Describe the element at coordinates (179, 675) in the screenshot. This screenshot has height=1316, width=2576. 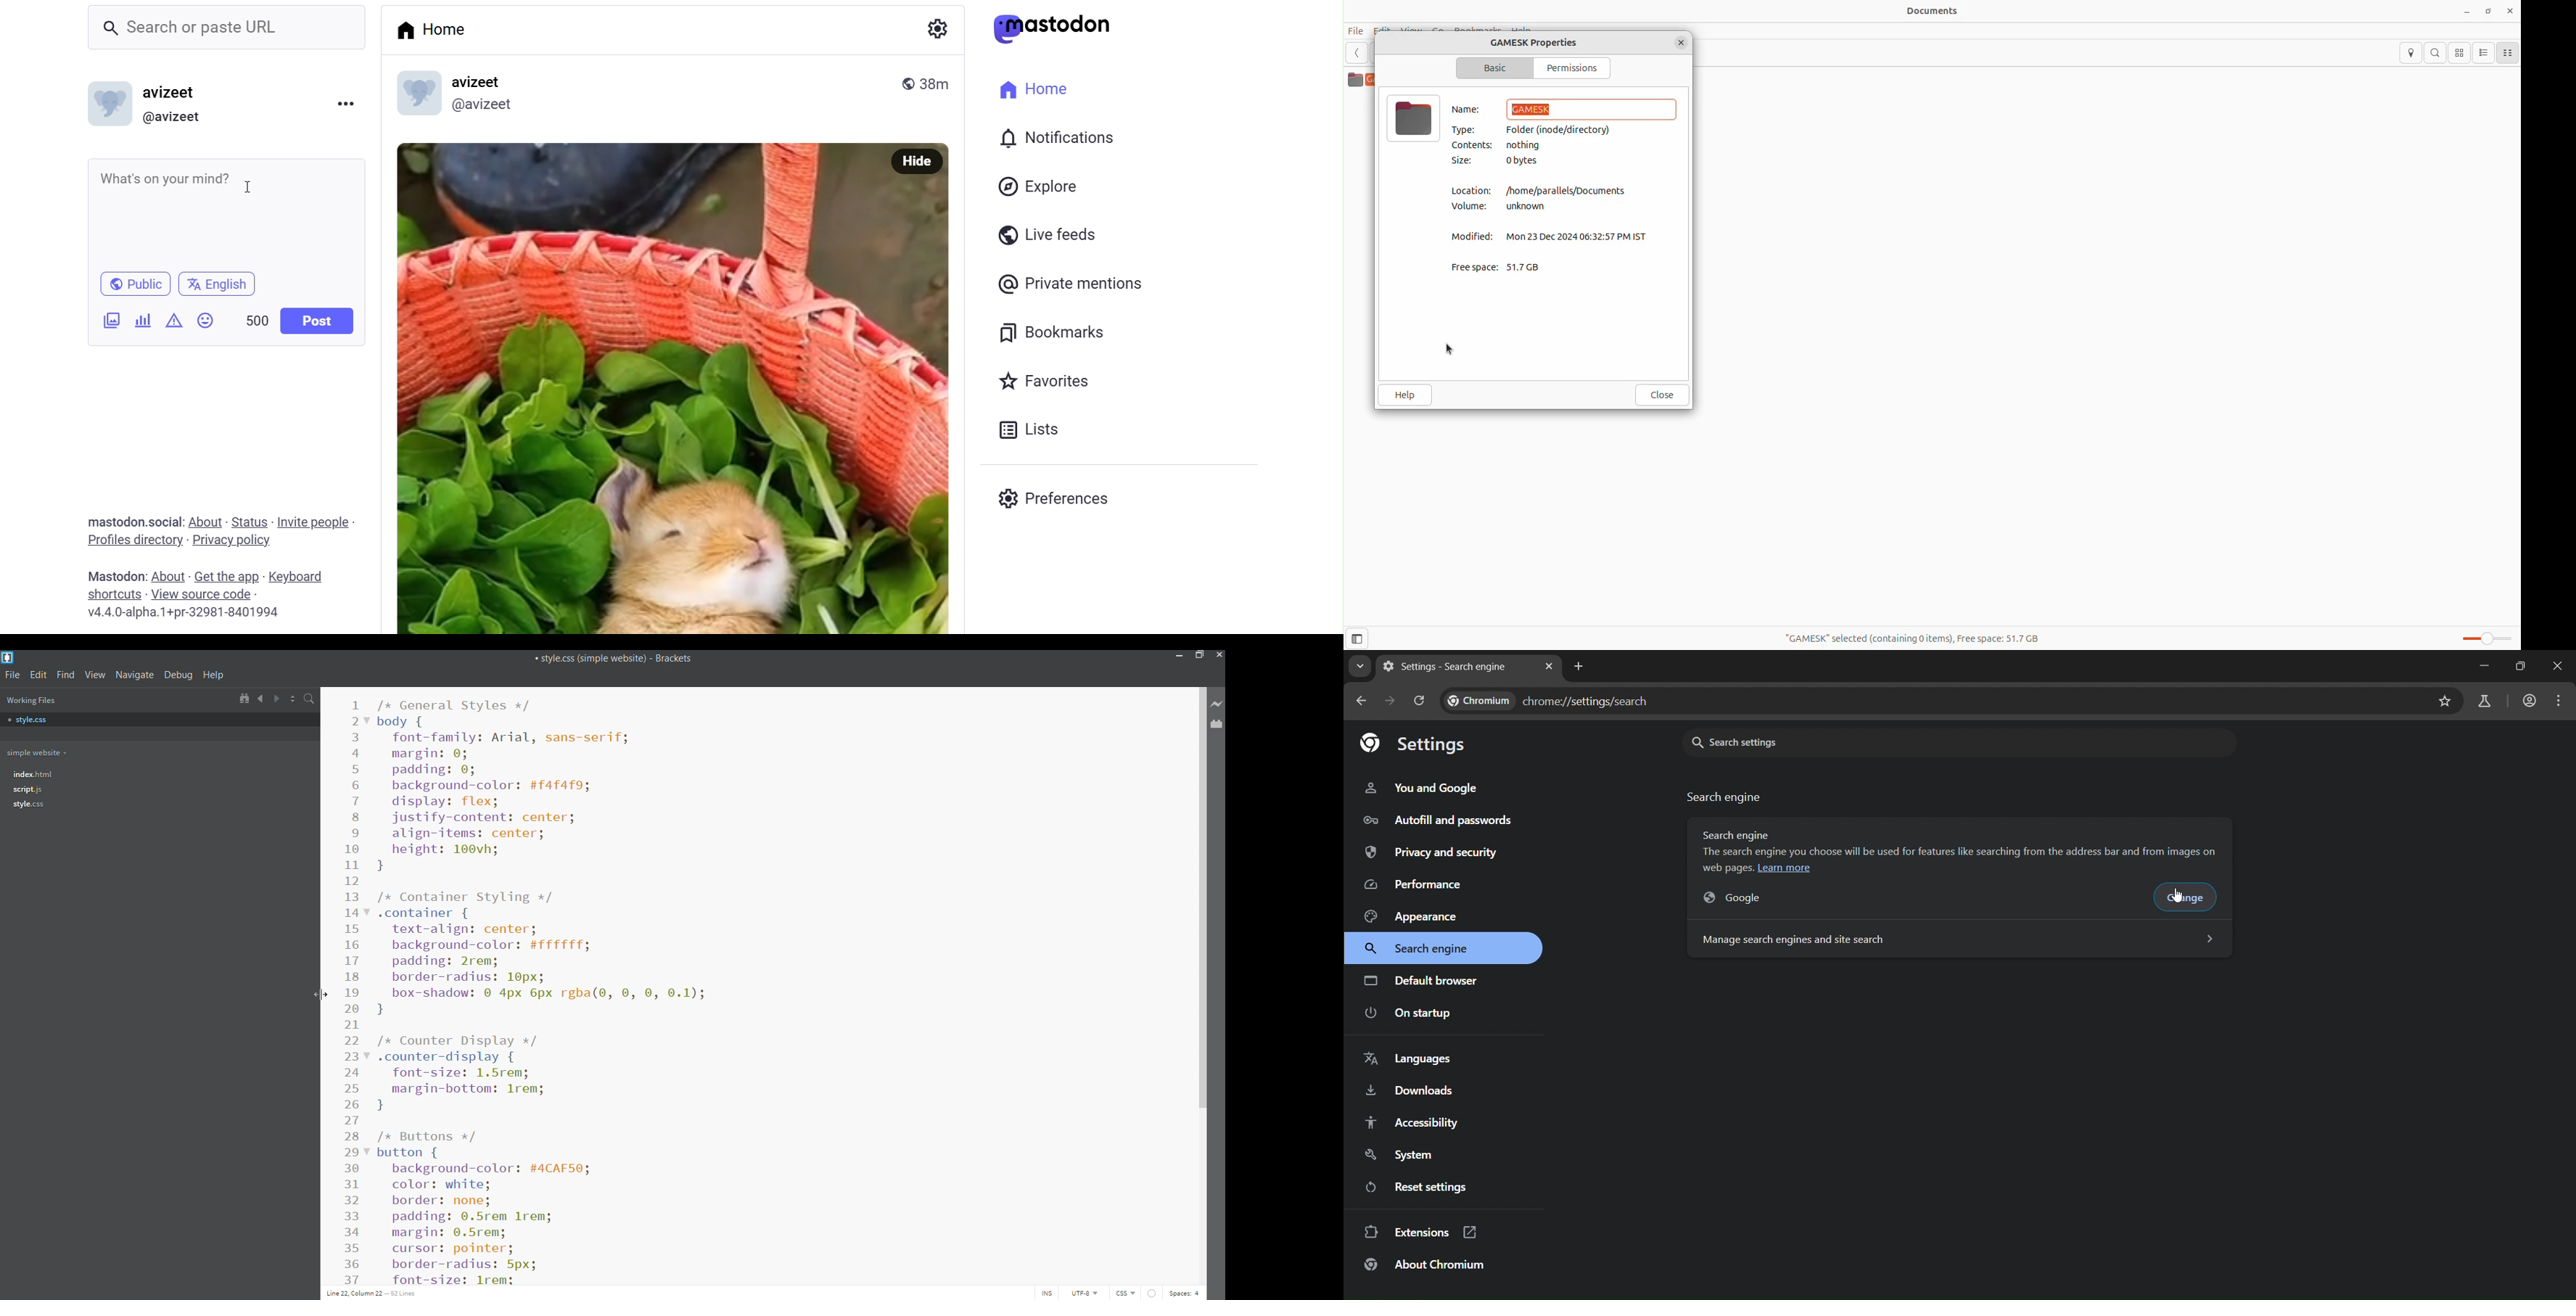
I see `debug` at that location.